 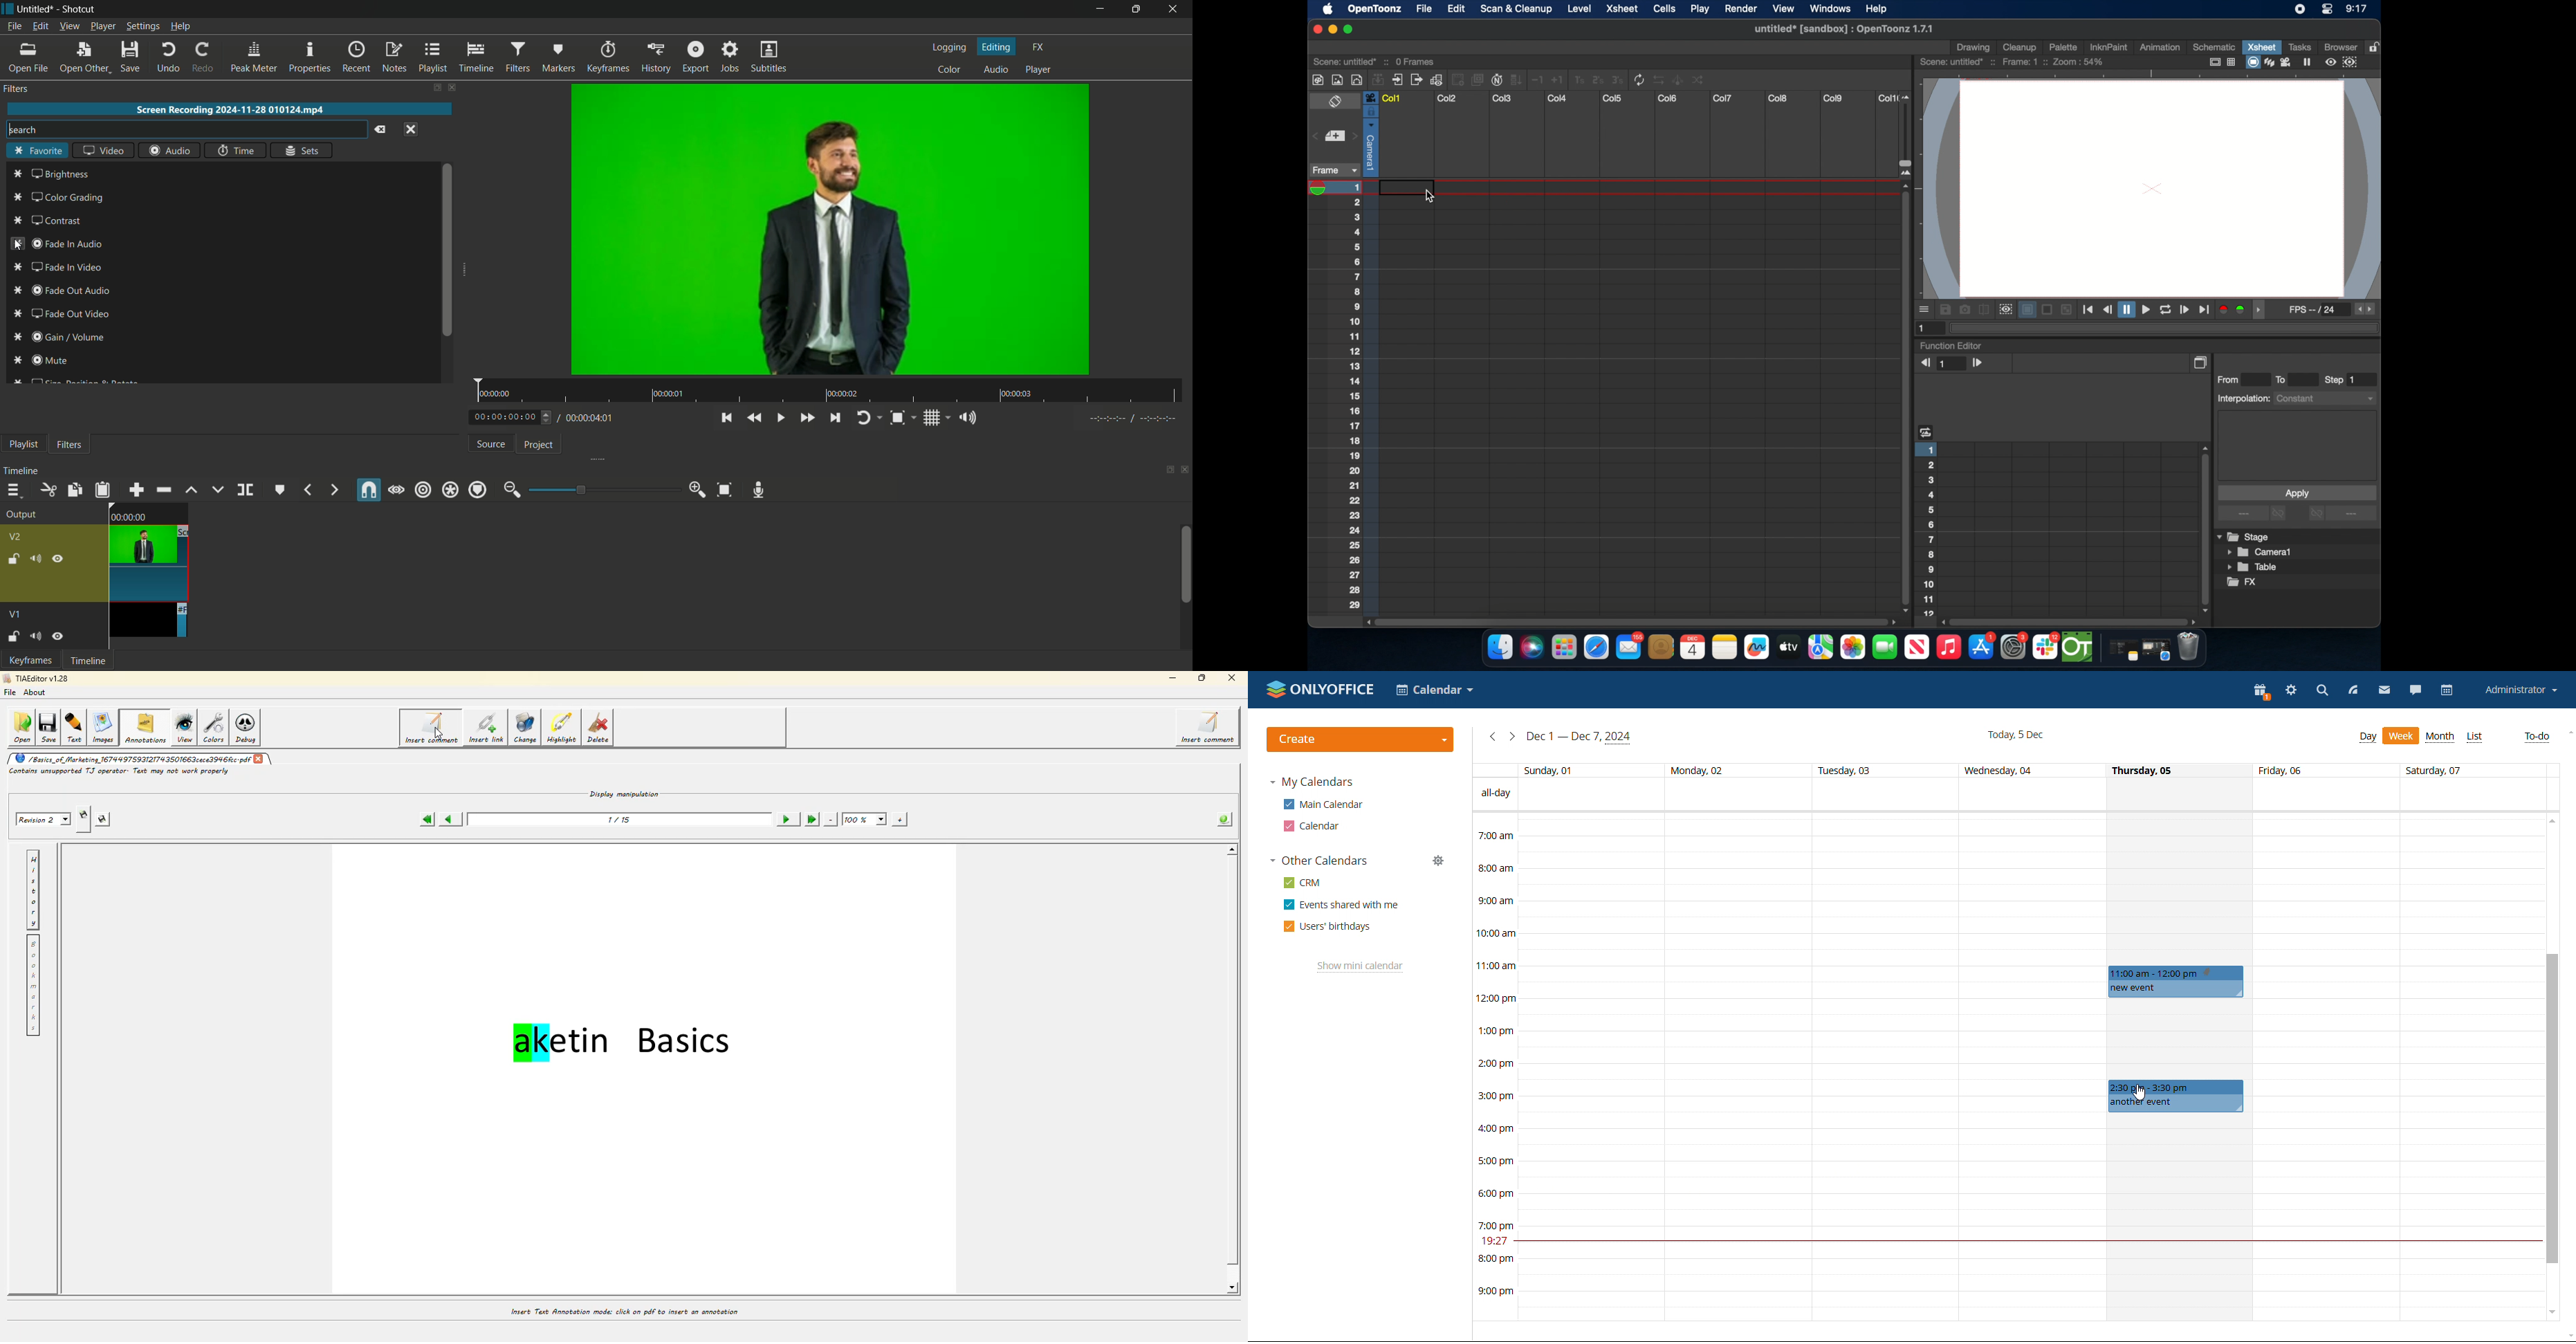 What do you see at coordinates (436, 87) in the screenshot?
I see `change layout` at bounding box center [436, 87].